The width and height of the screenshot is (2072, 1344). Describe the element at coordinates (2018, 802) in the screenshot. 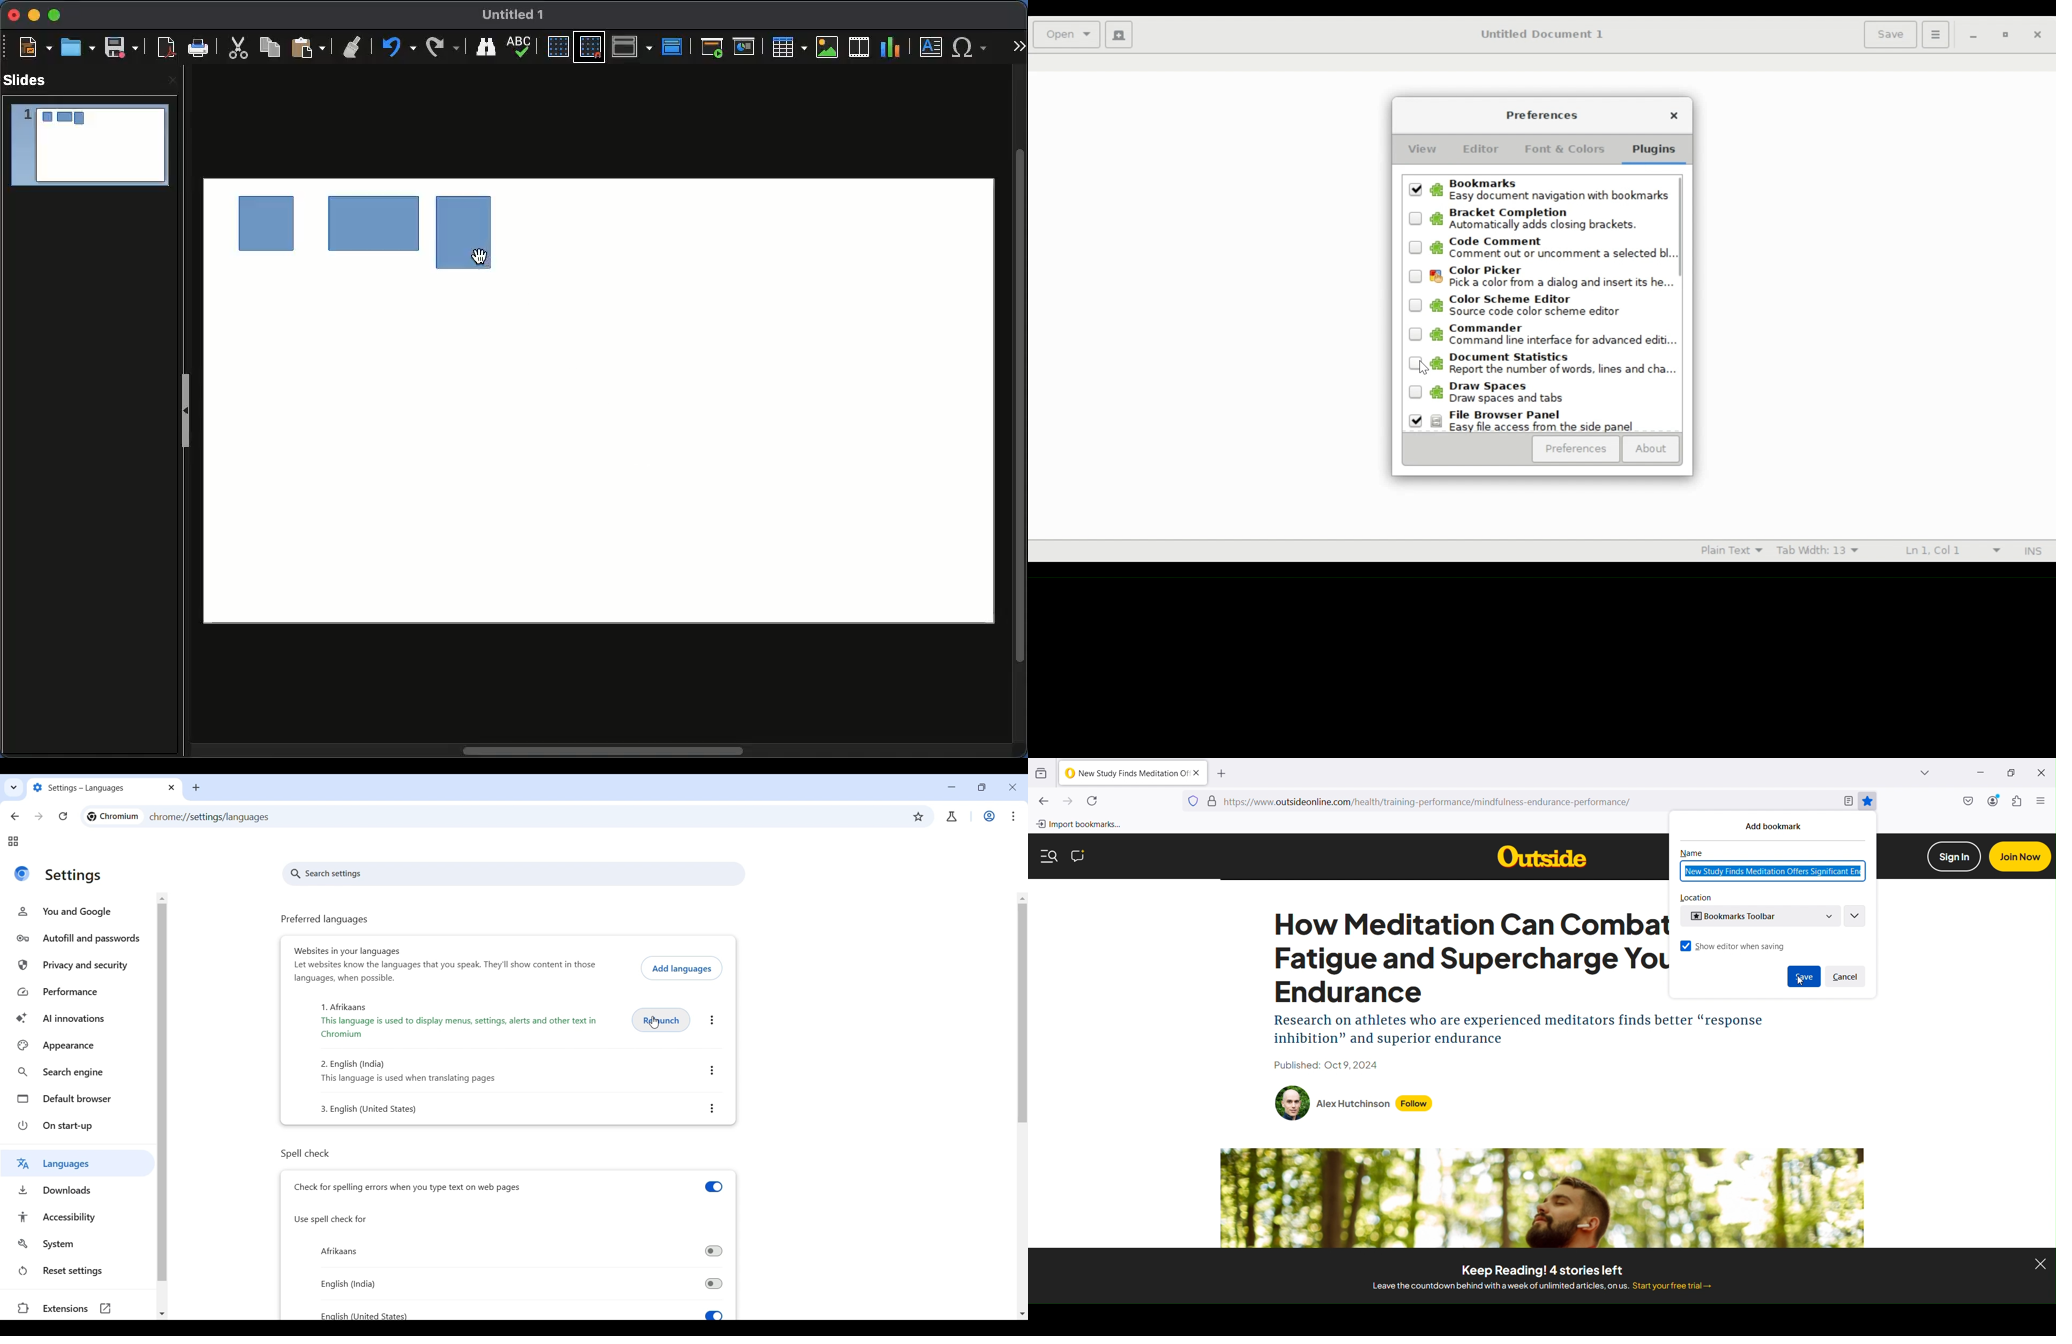

I see `Extensions` at that location.